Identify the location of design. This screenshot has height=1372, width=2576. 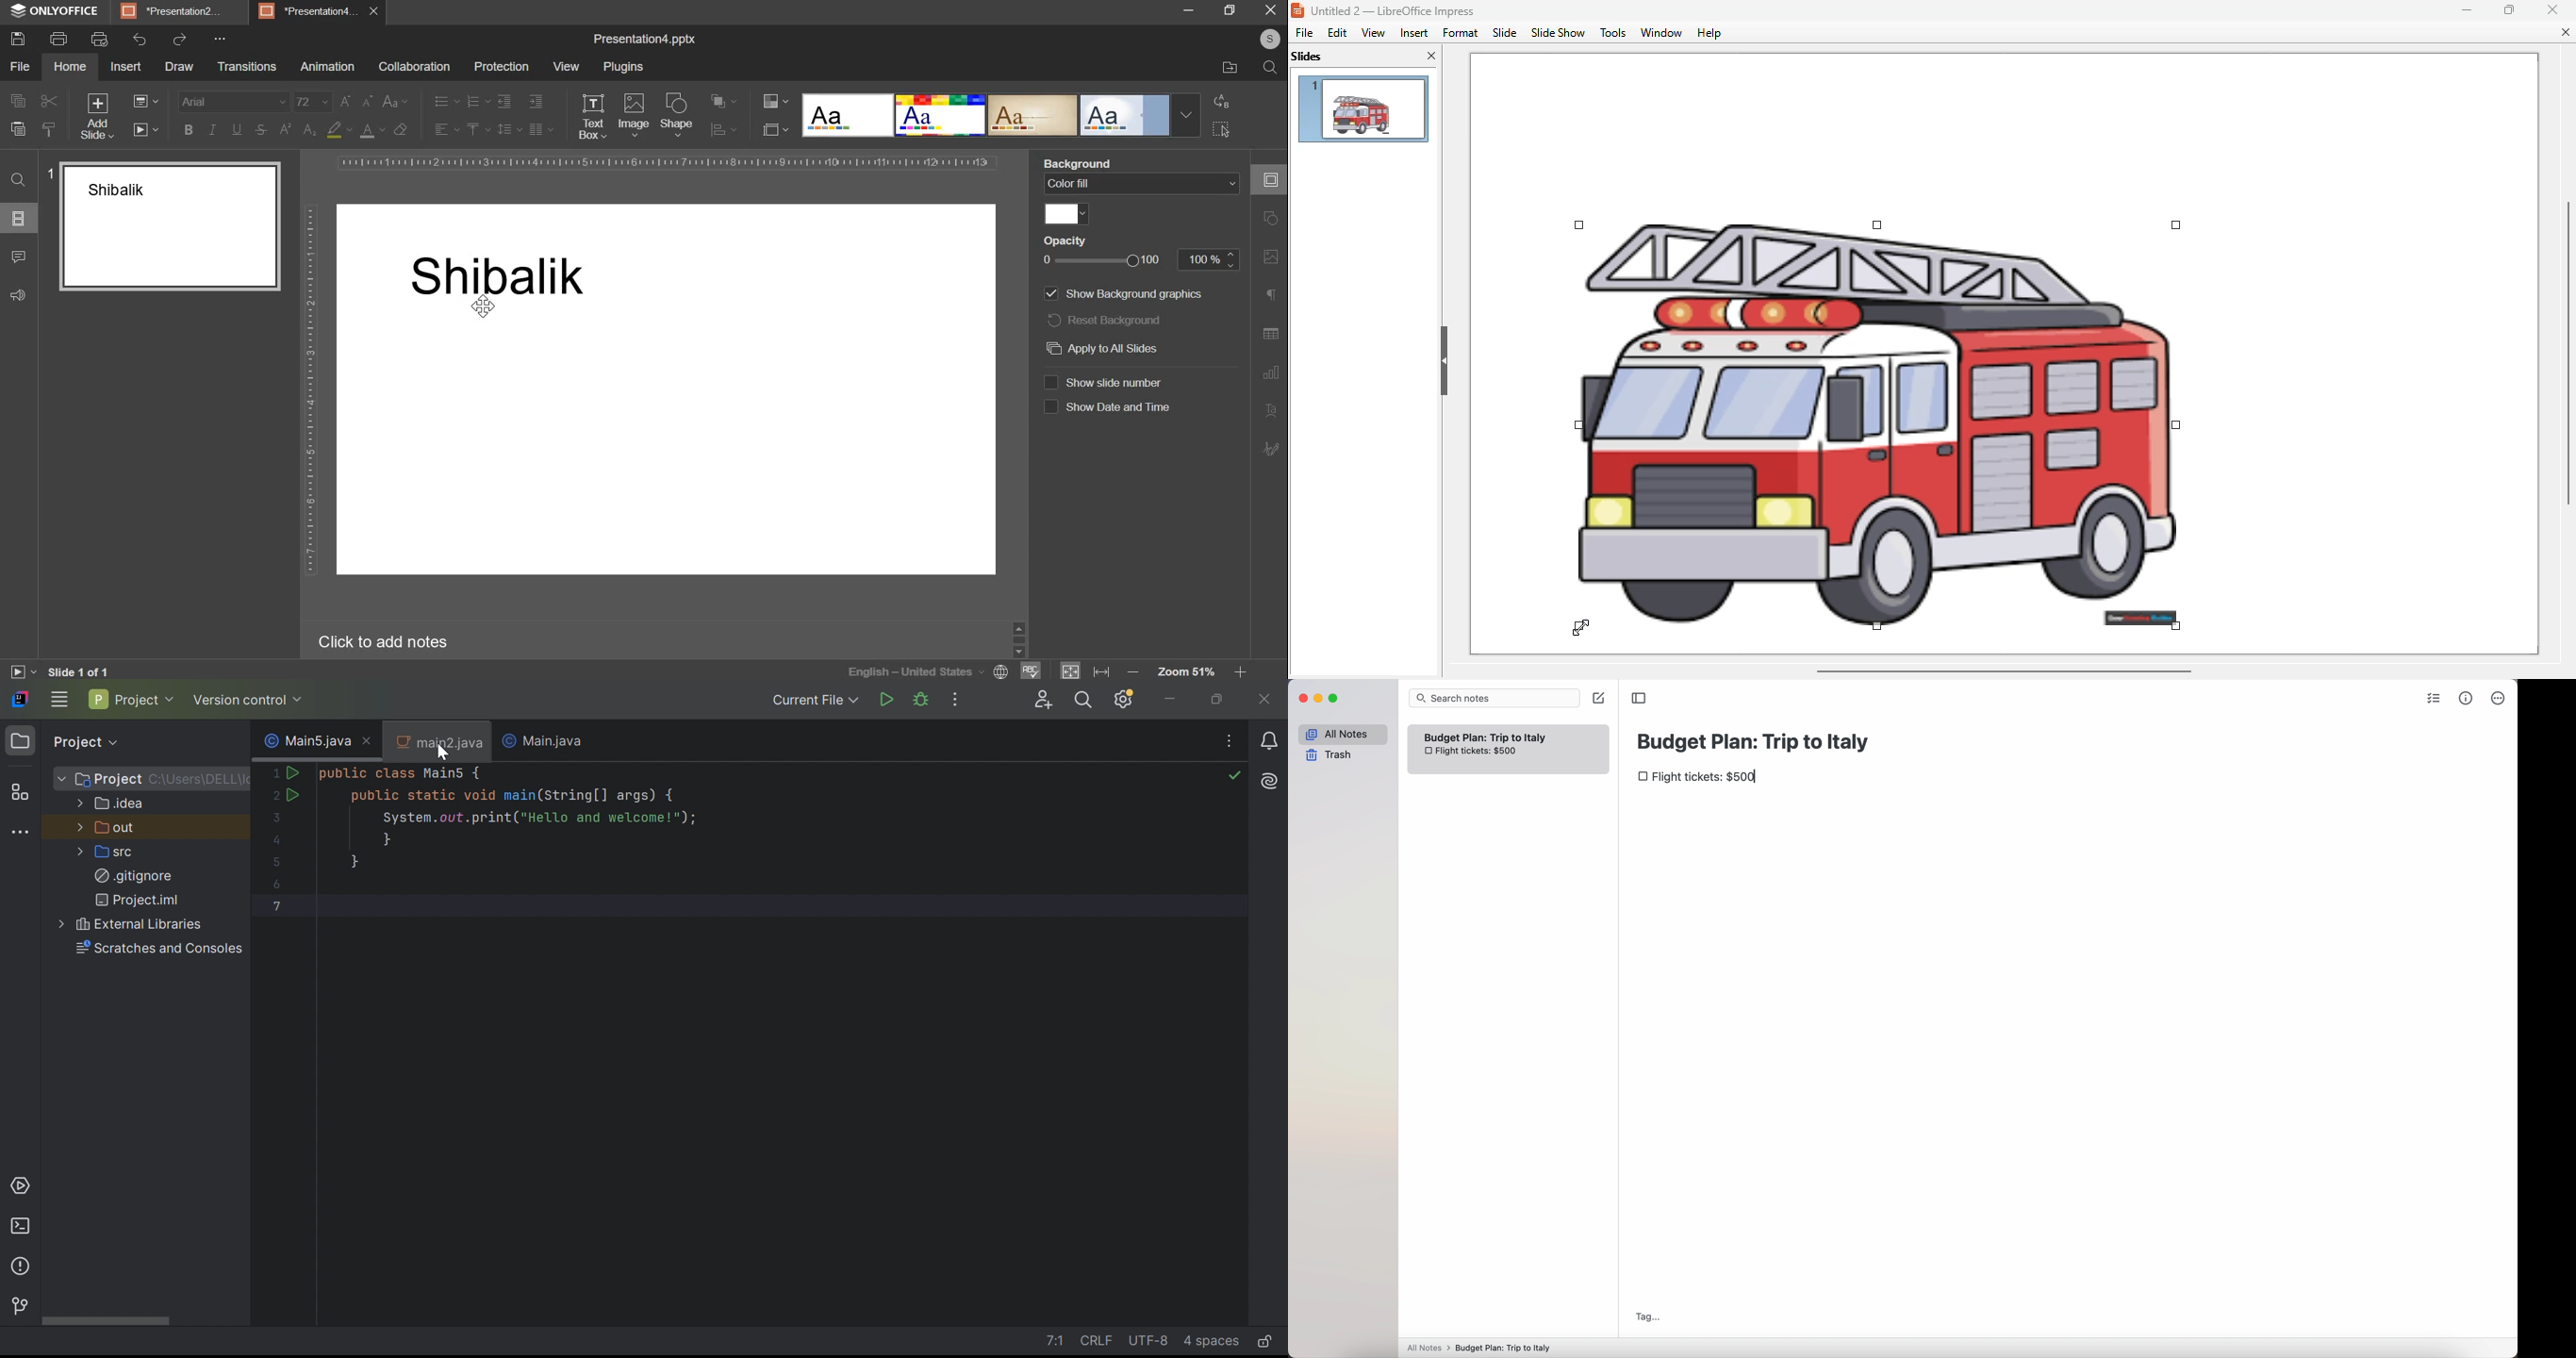
(1002, 115).